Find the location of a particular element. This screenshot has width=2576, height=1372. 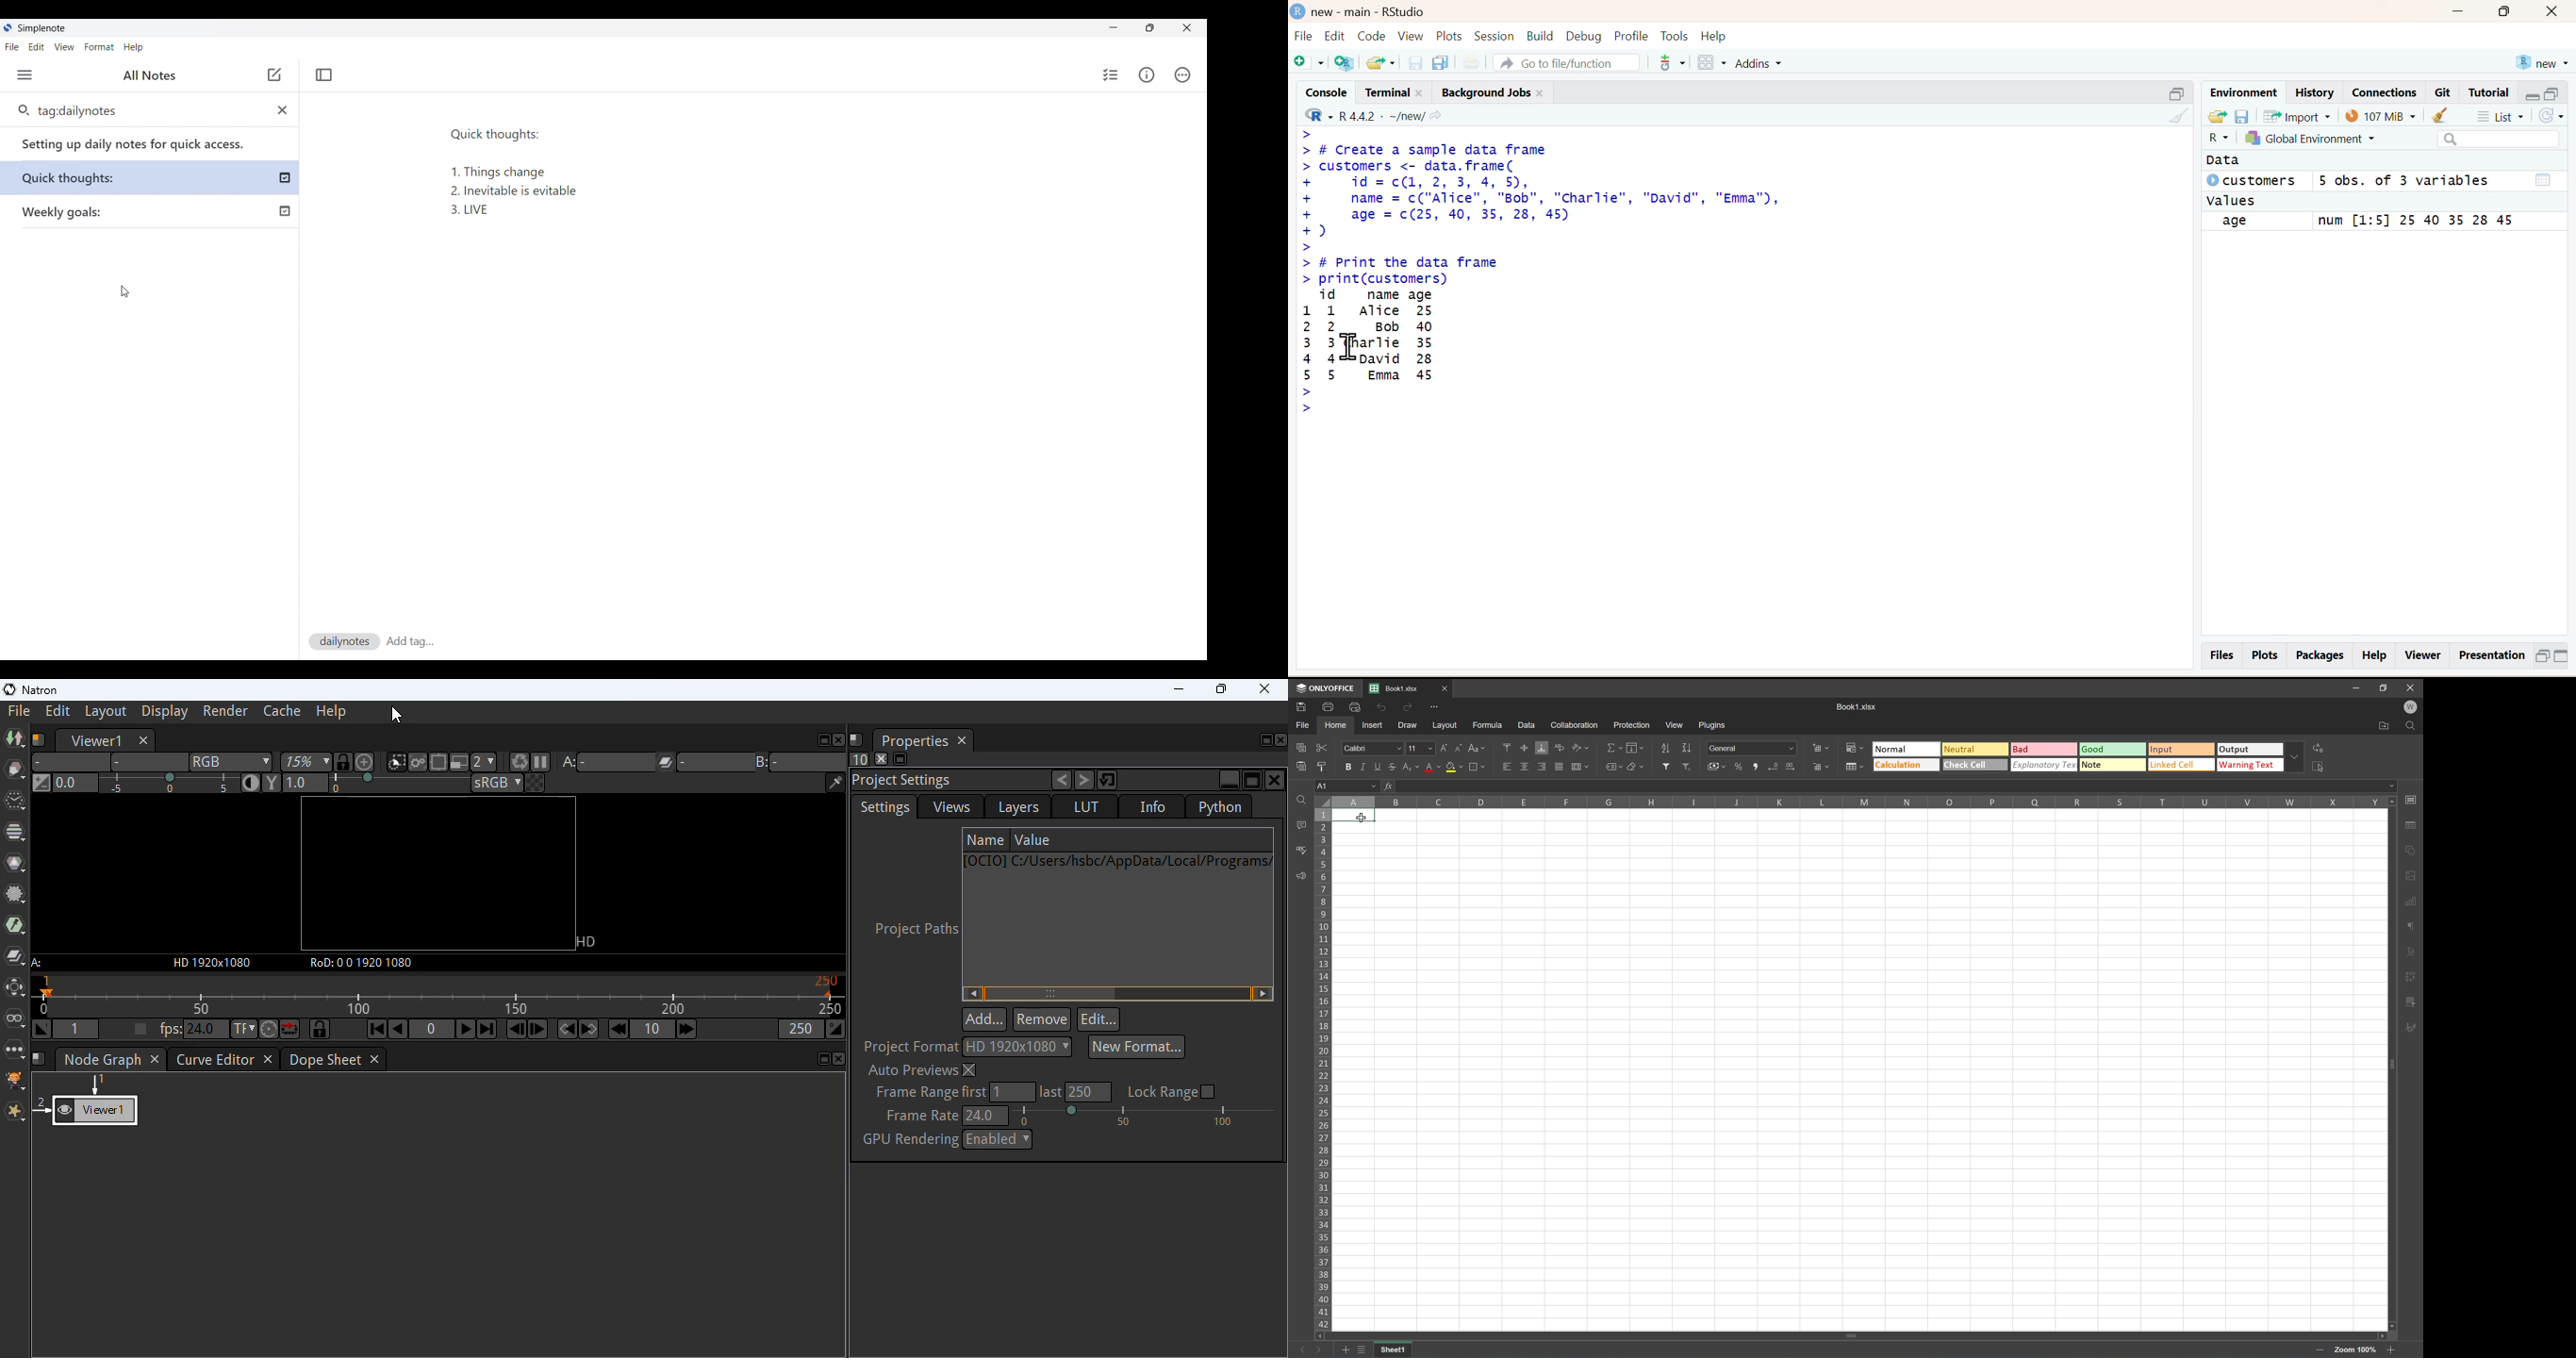

age num [1:5] 25 40 35 28 45 is located at coordinates (2376, 221).